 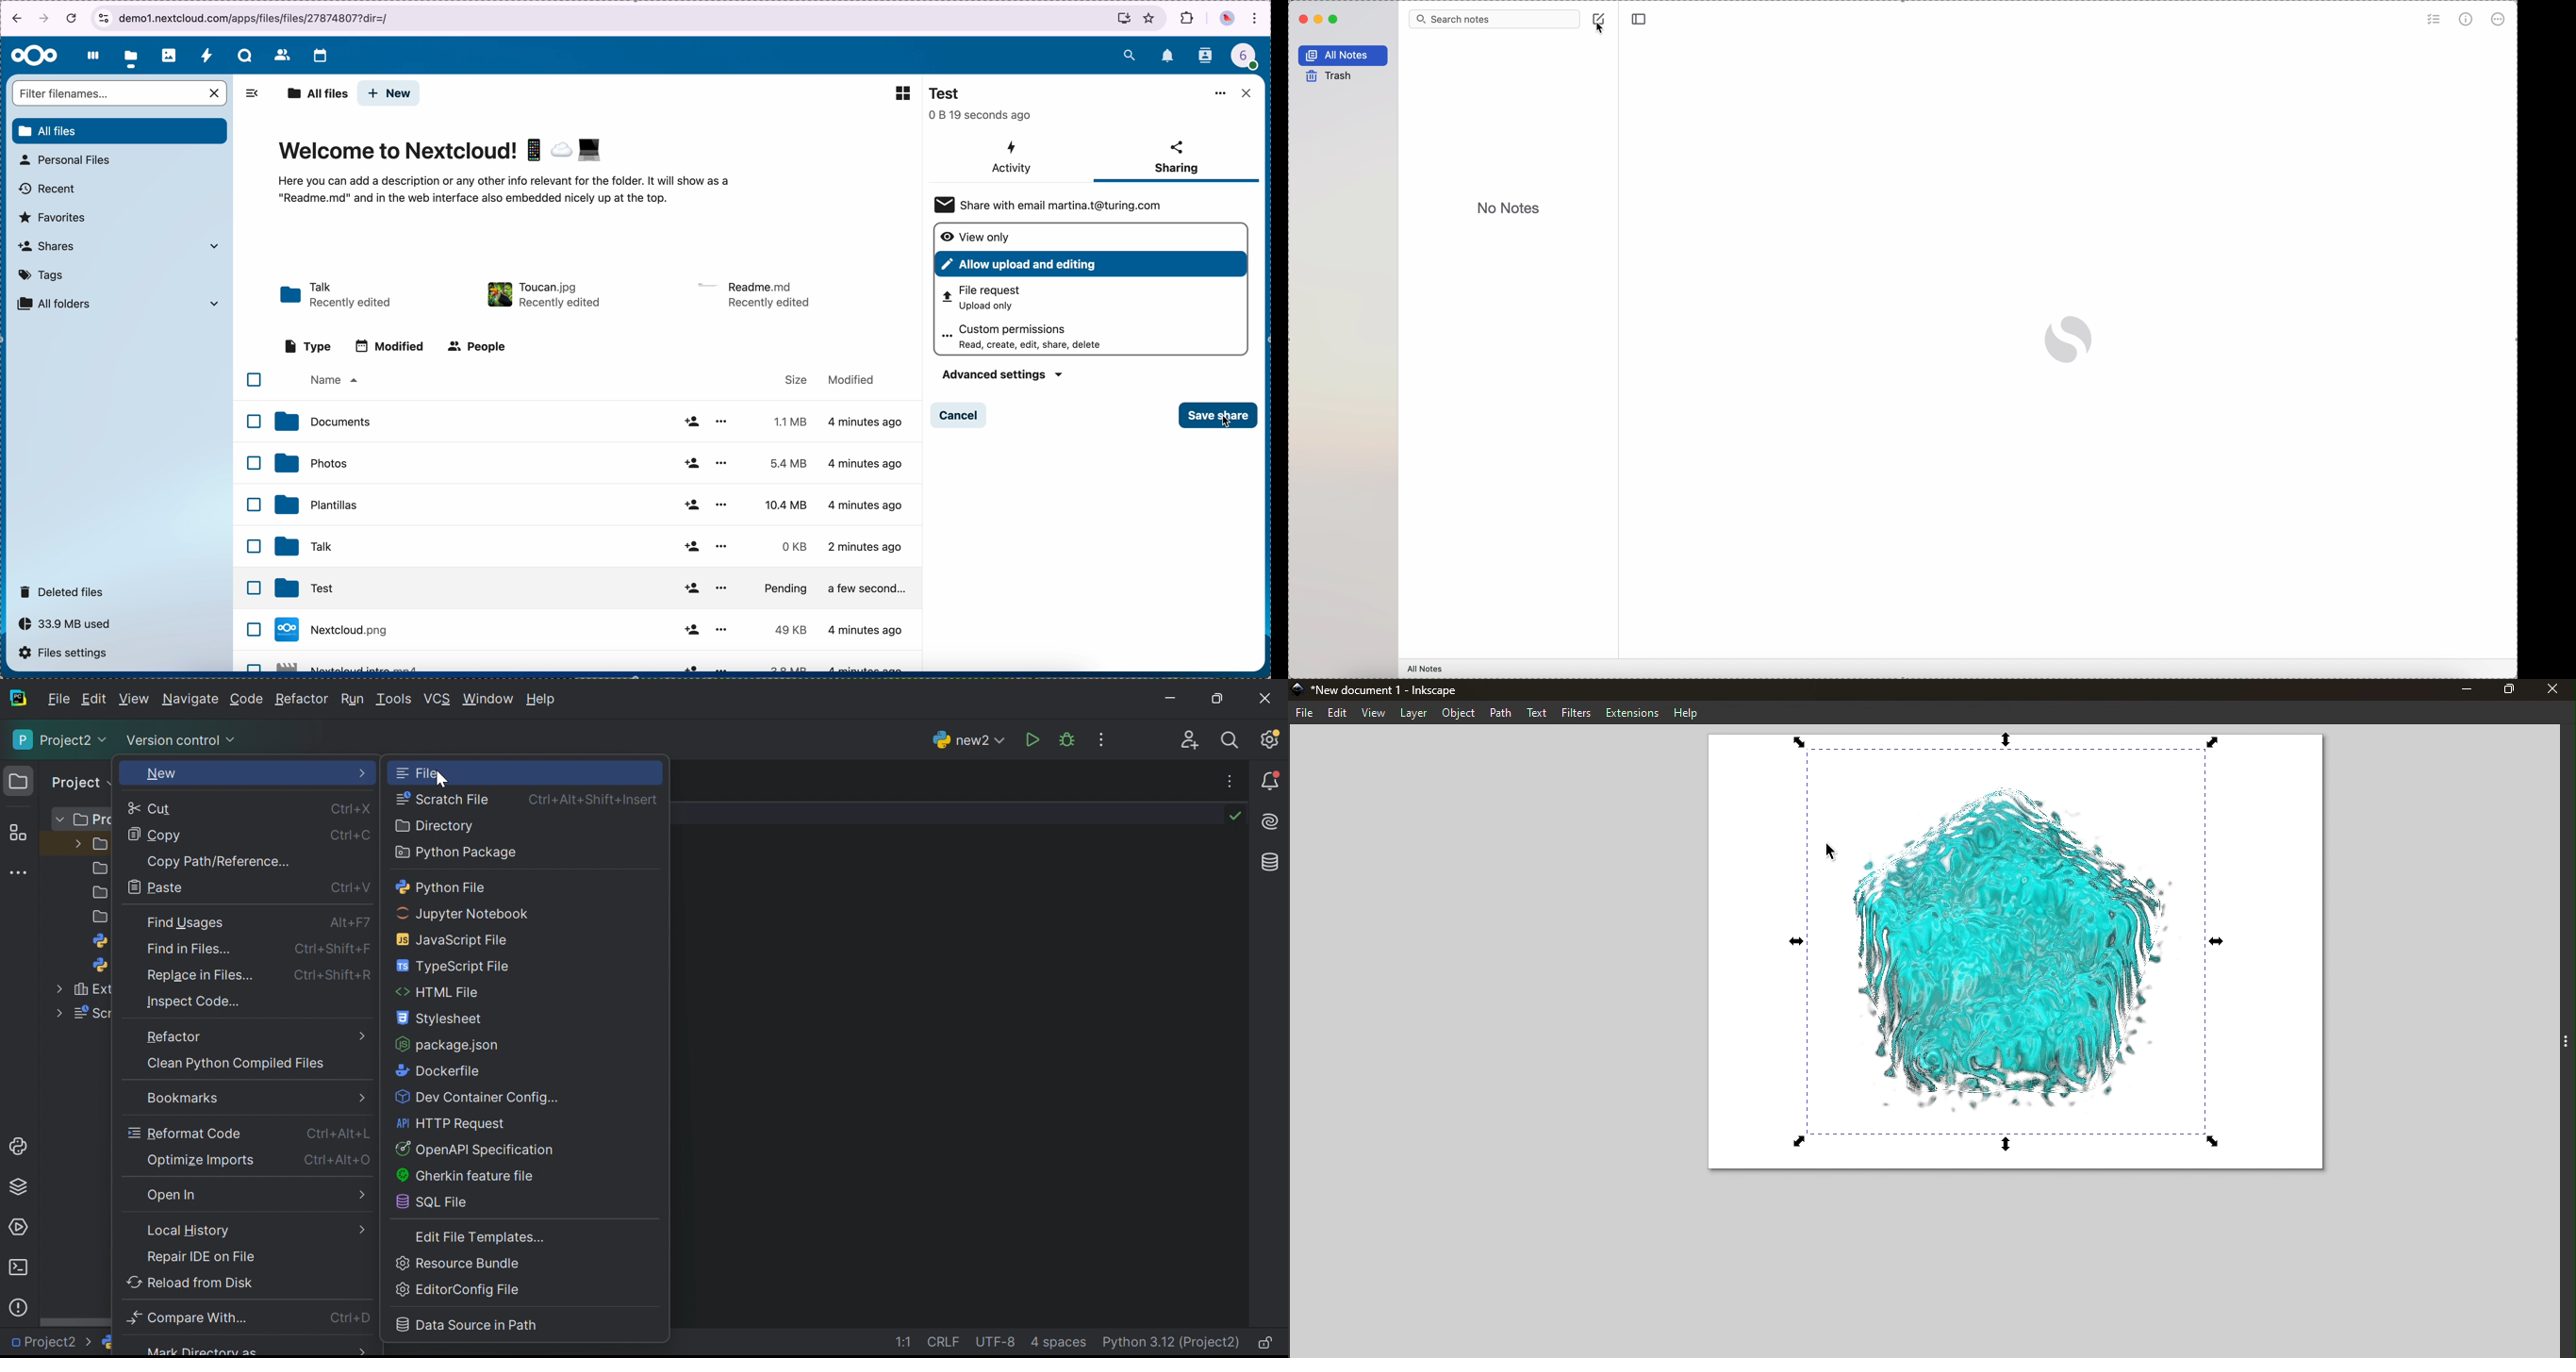 What do you see at coordinates (436, 1203) in the screenshot?
I see `SQL file` at bounding box center [436, 1203].